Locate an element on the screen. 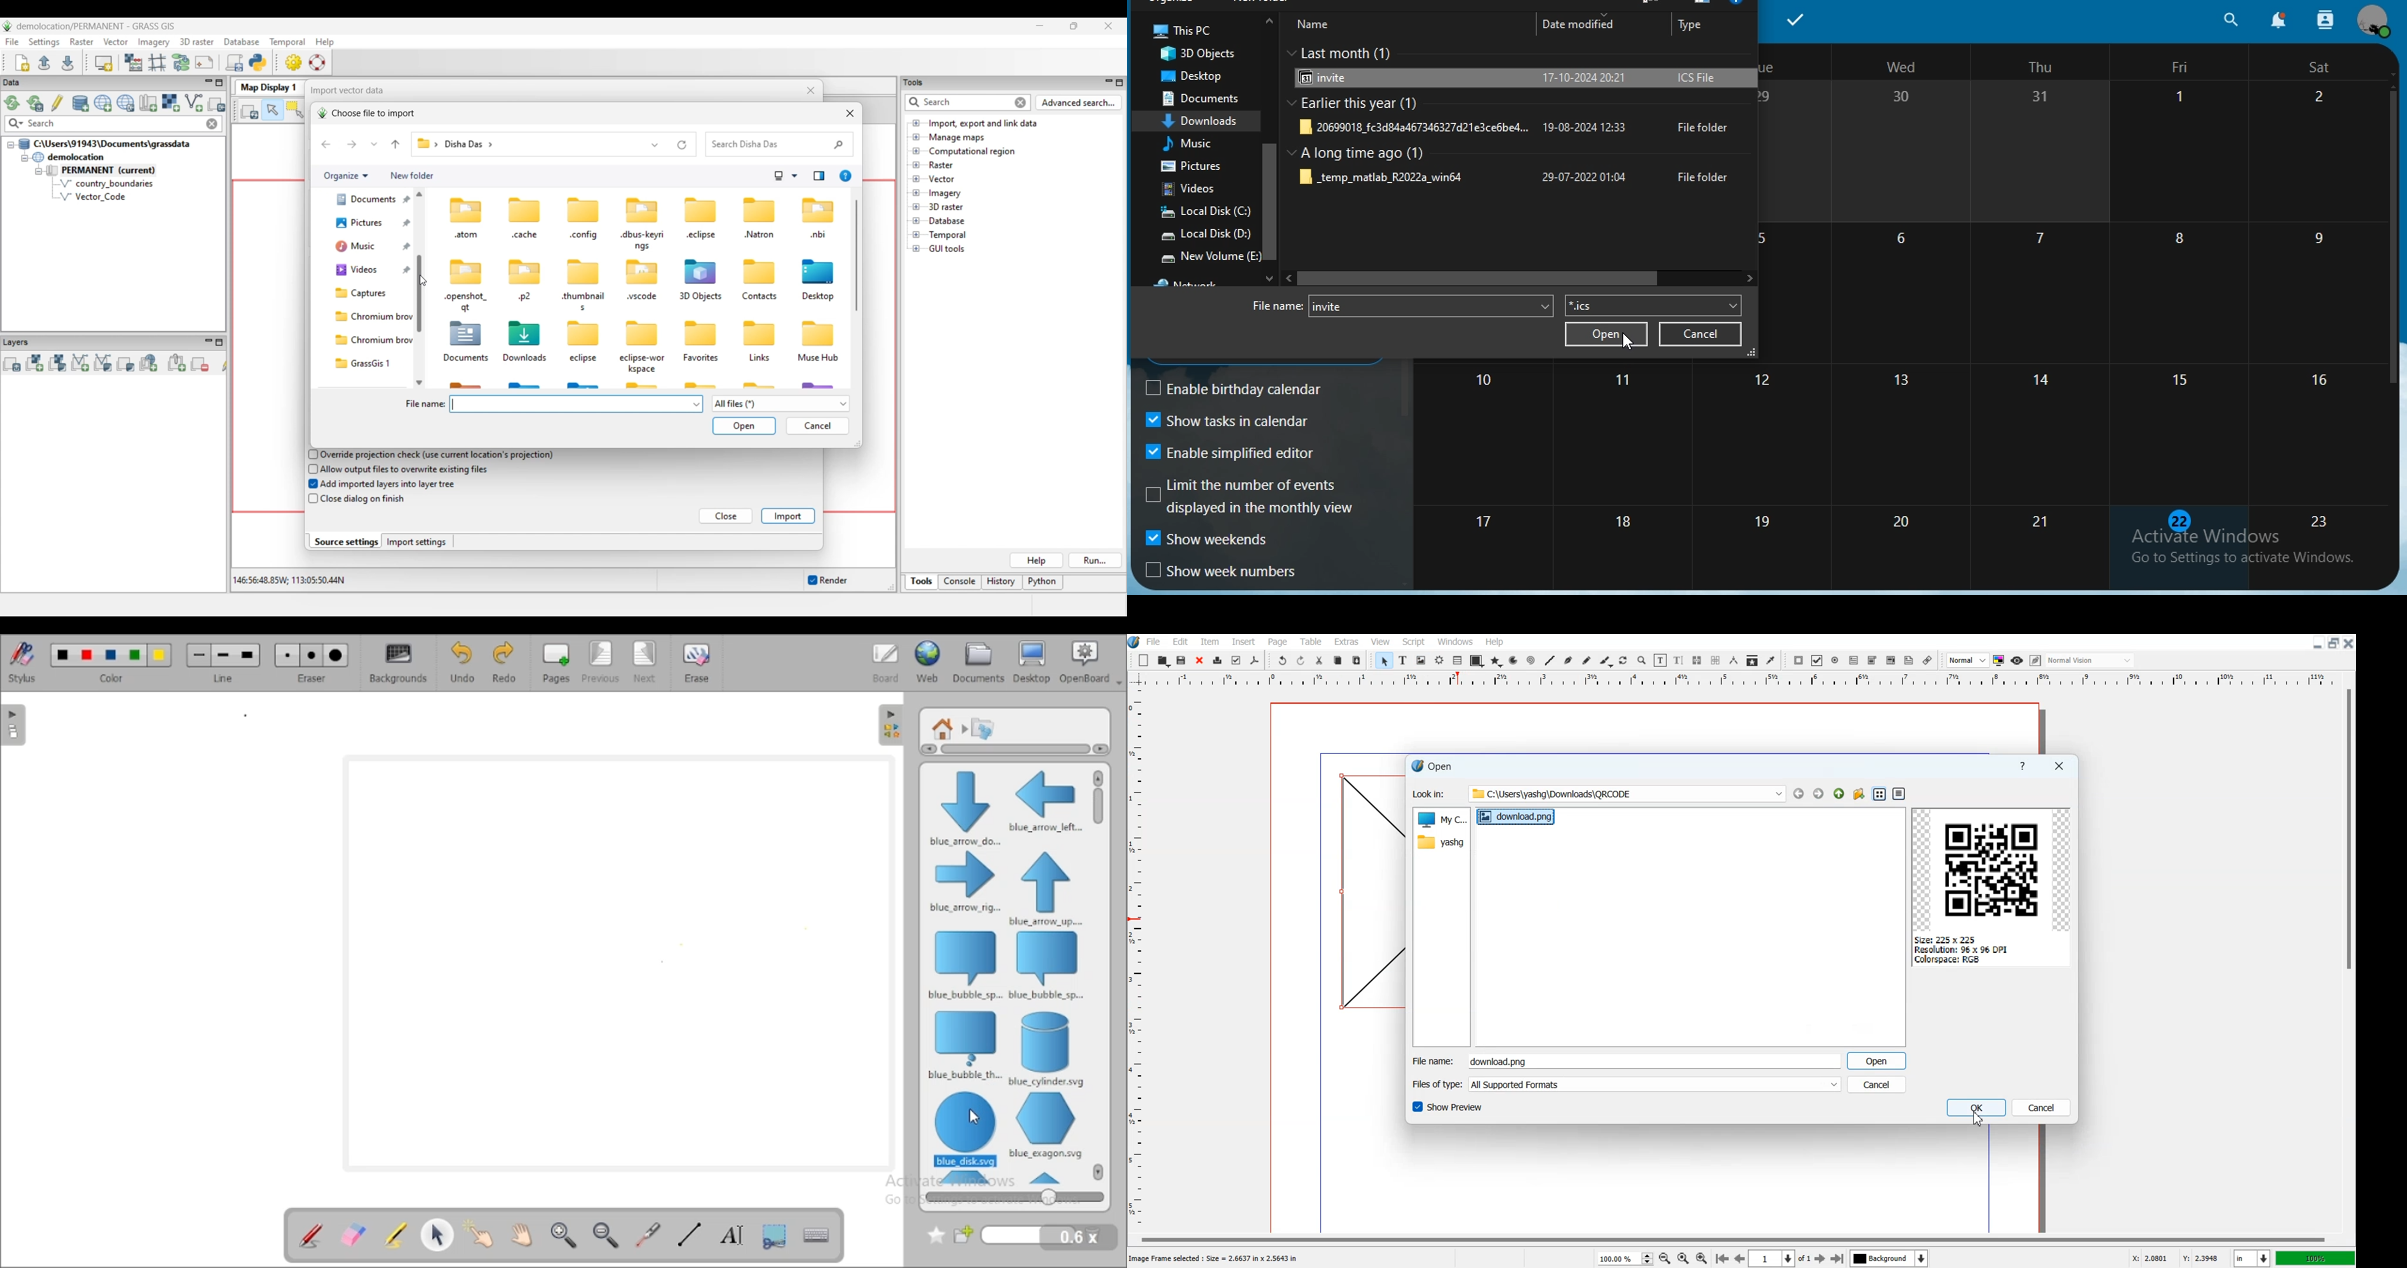 The image size is (2408, 1288). Polygon is located at coordinates (1497, 662).